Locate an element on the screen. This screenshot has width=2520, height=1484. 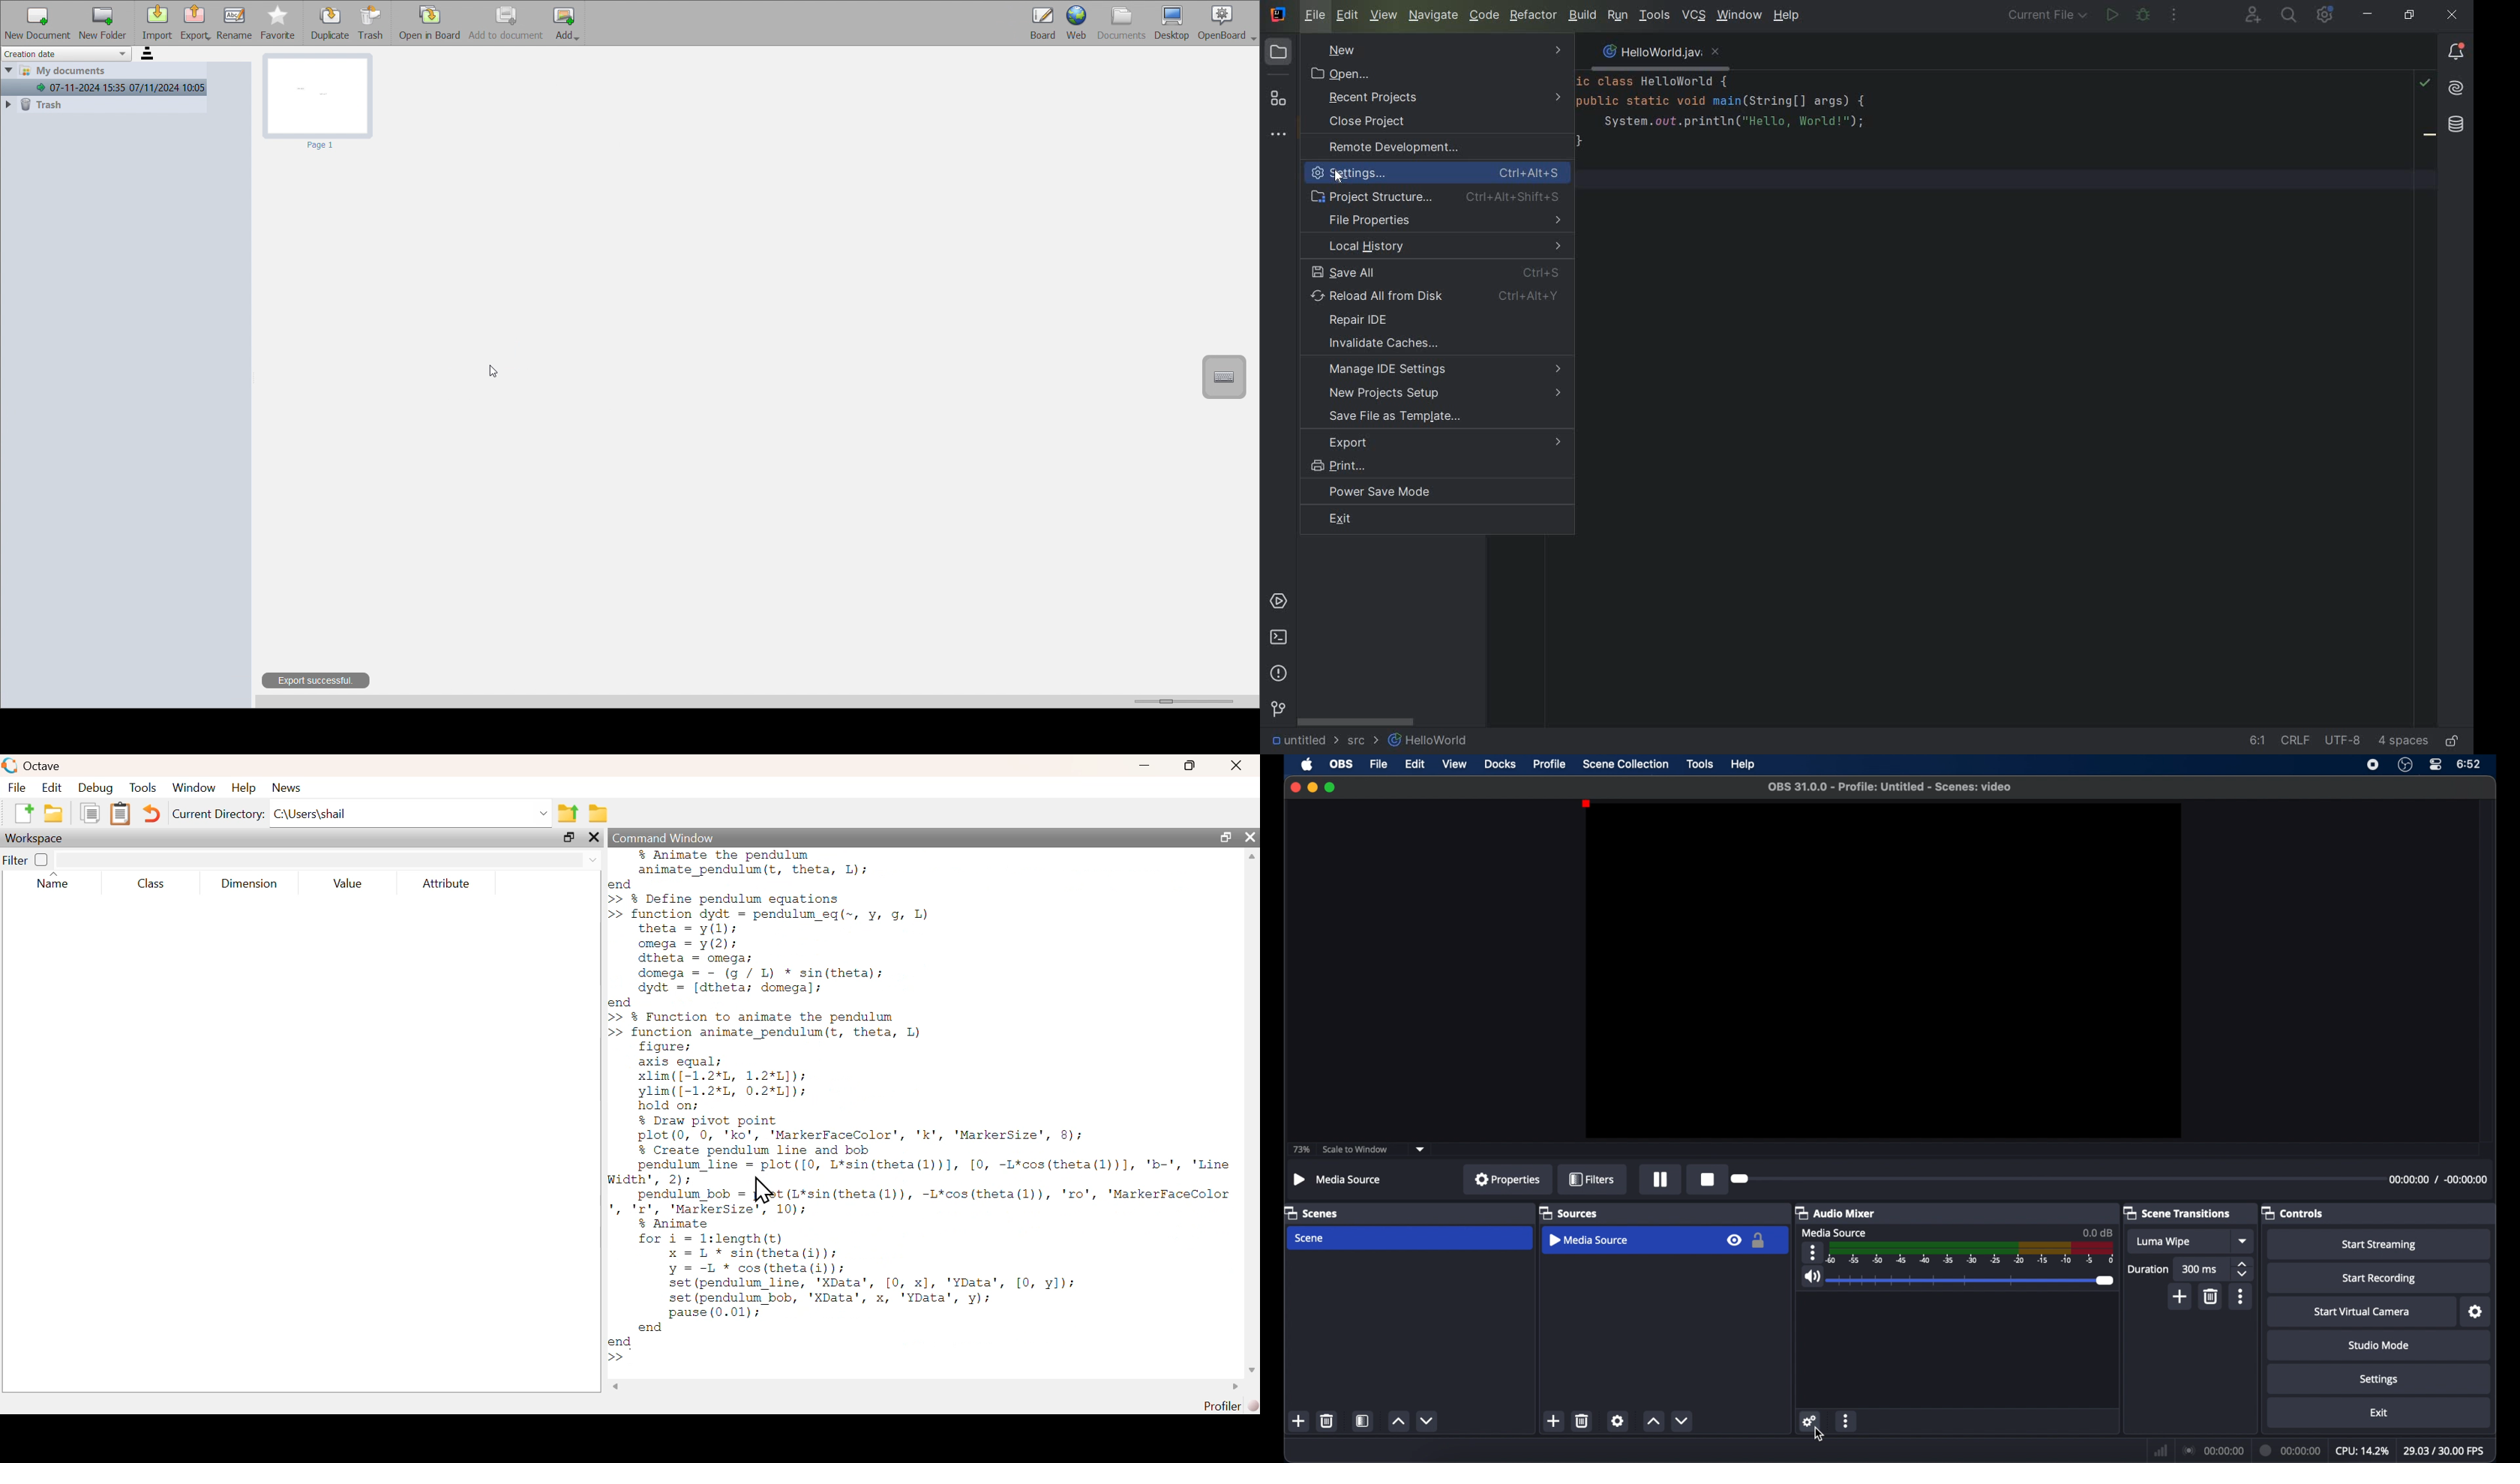
73% is located at coordinates (1300, 1149).